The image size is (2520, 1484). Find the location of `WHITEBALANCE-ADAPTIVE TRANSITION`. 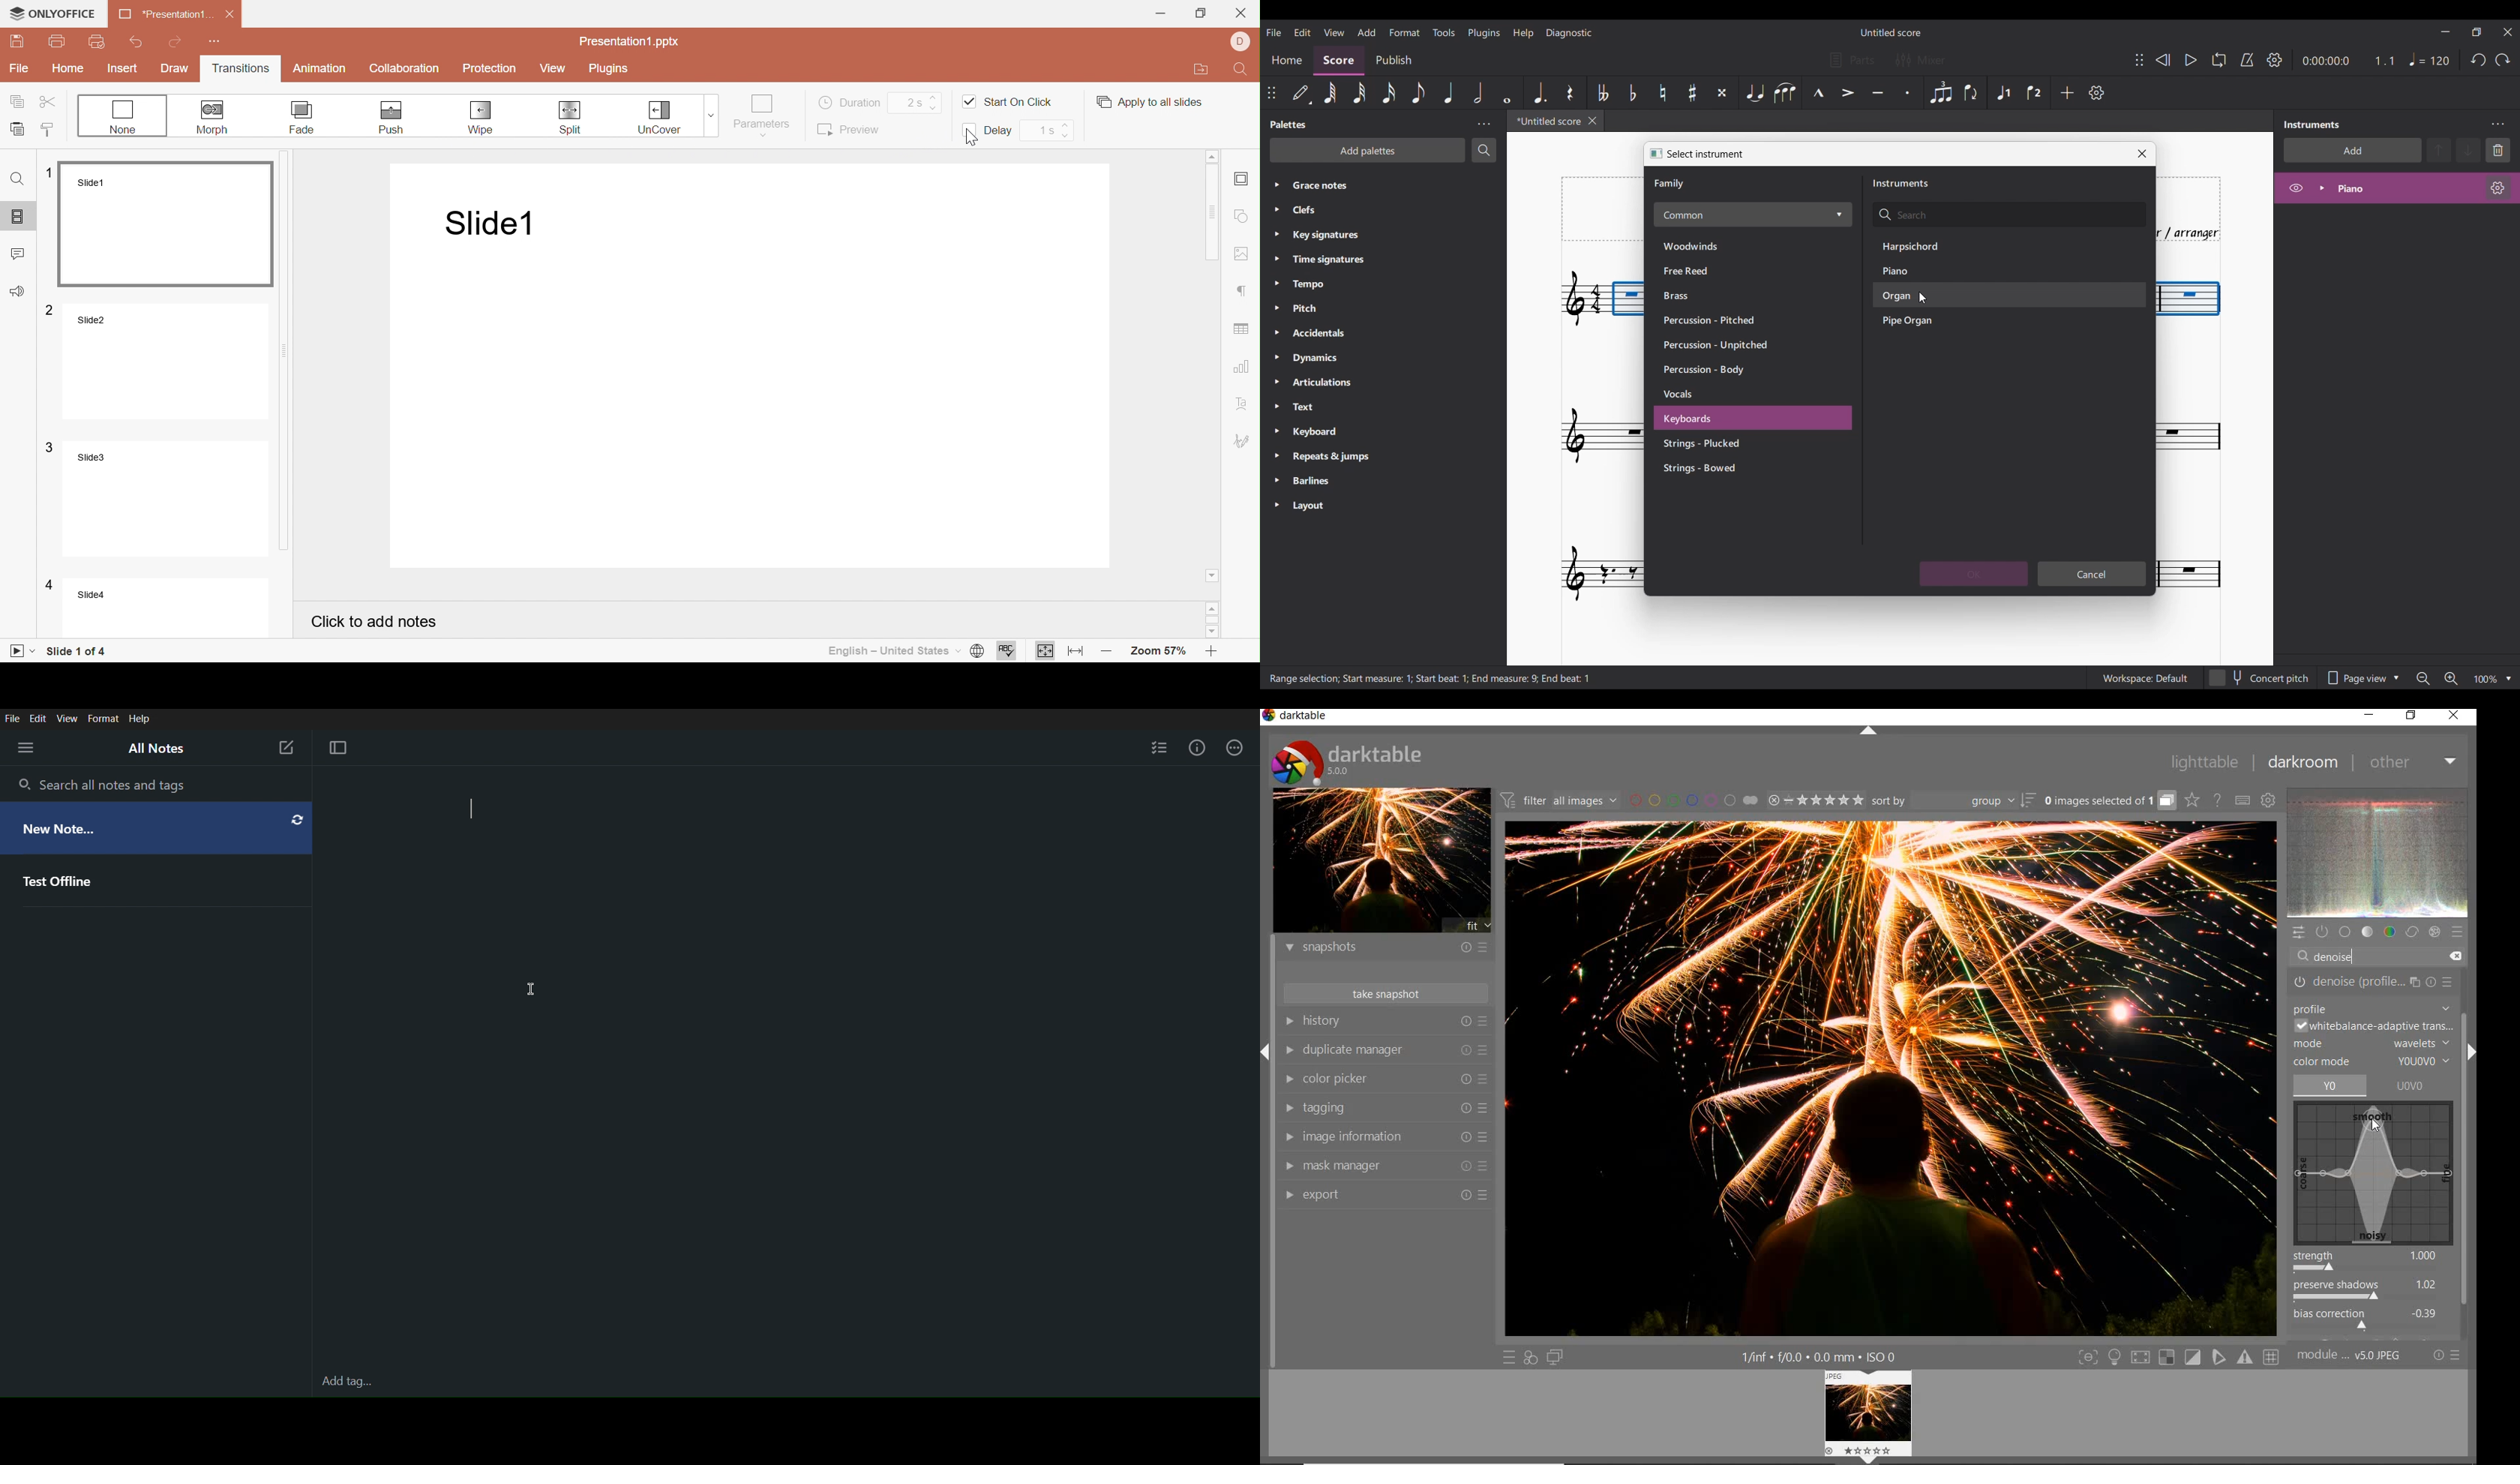

WHITEBALANCE-ADAPTIVE TRANSITION is located at coordinates (2372, 1027).